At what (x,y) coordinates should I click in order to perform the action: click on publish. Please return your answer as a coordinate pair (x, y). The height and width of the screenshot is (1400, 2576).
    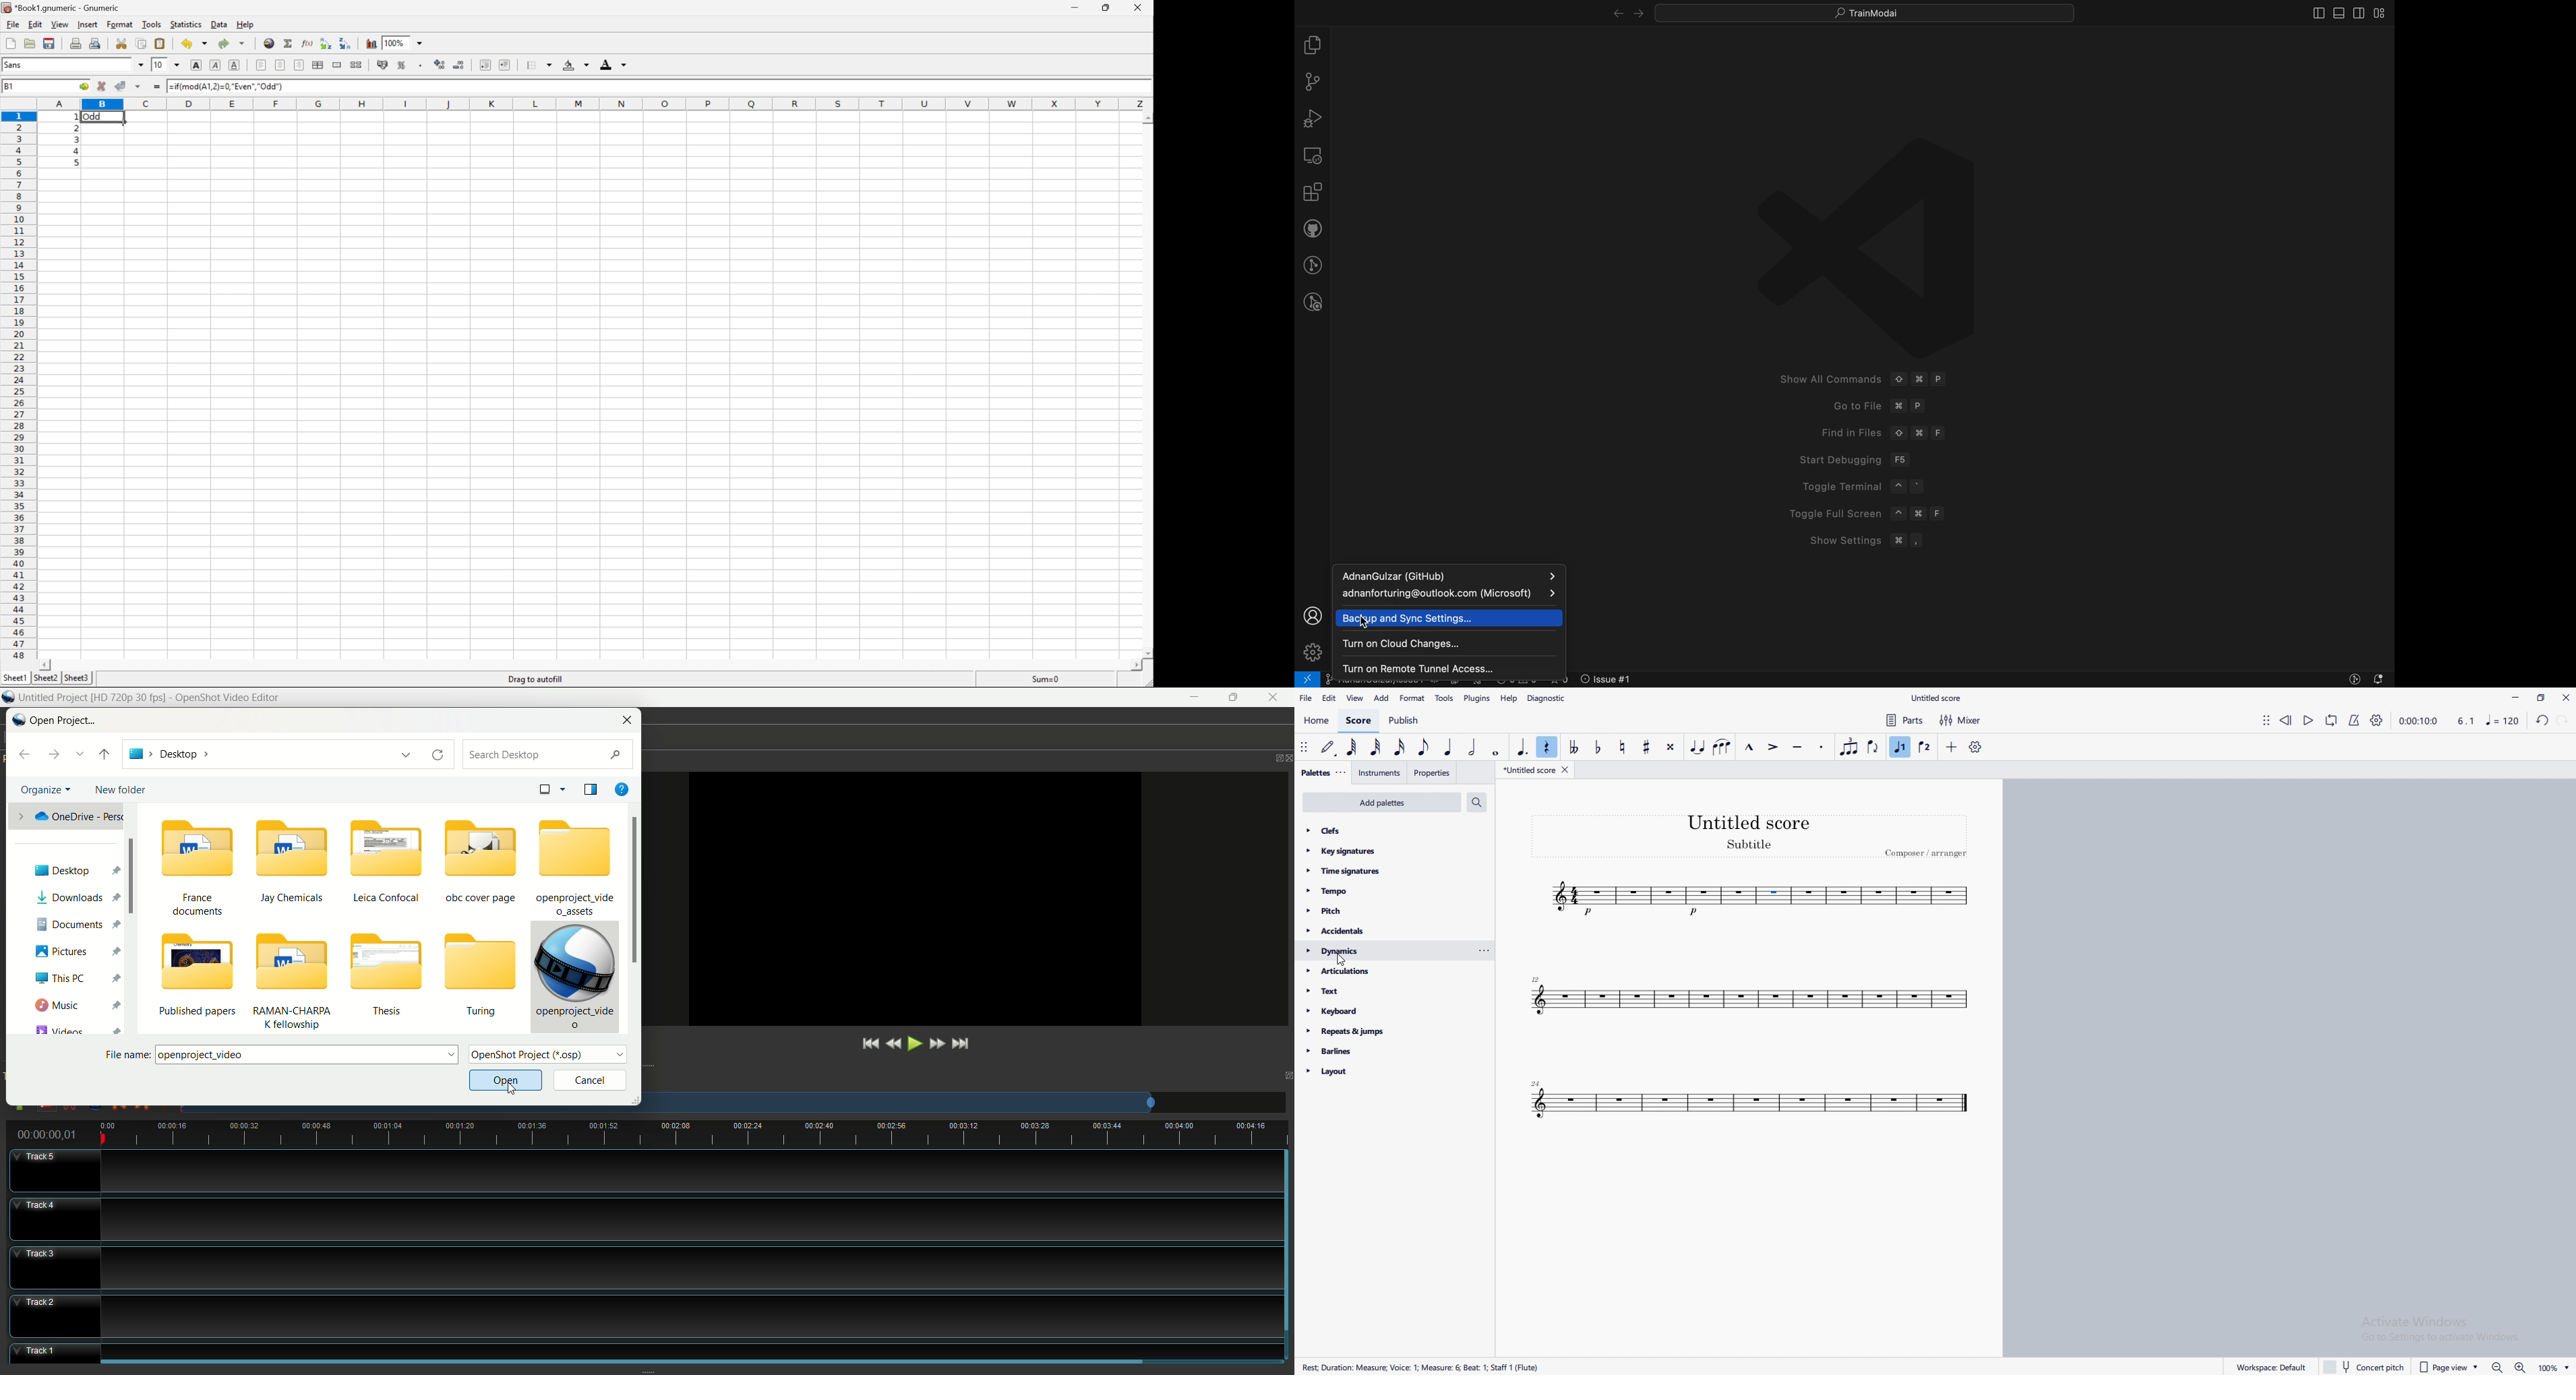
    Looking at the image, I should click on (1403, 721).